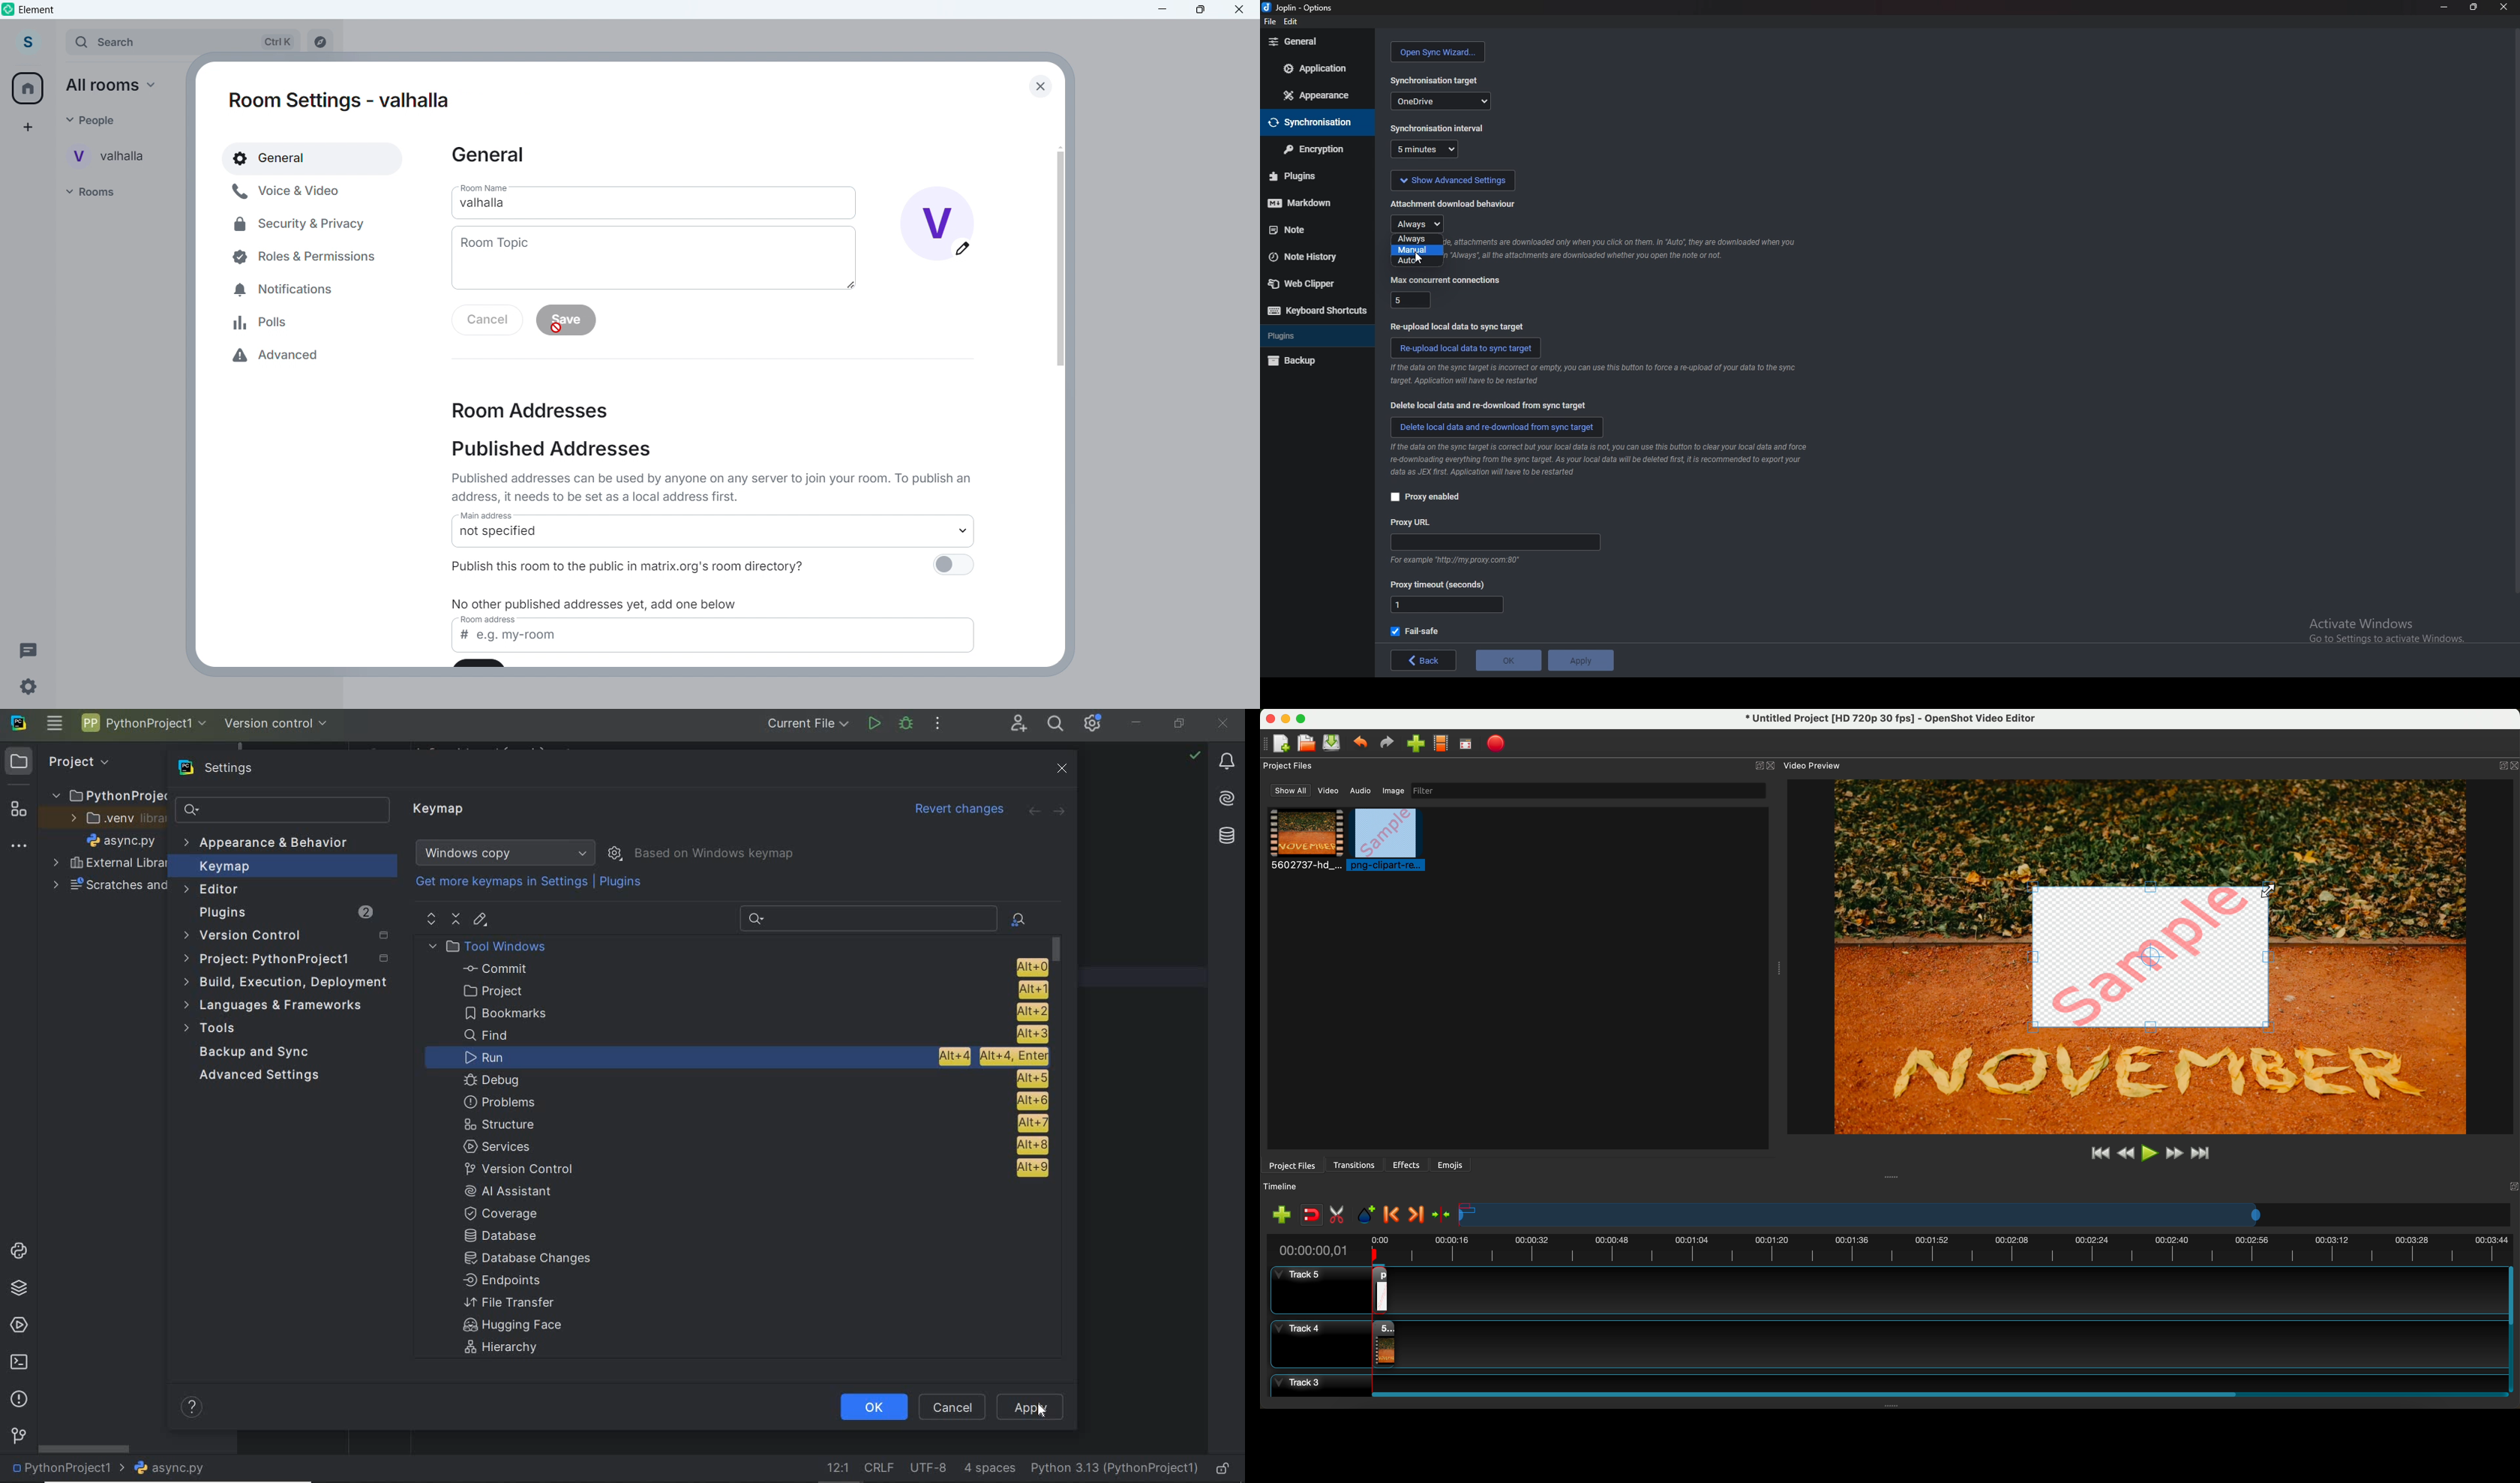 This screenshot has width=2520, height=1484. Describe the element at coordinates (1495, 543) in the screenshot. I see `path url` at that location.